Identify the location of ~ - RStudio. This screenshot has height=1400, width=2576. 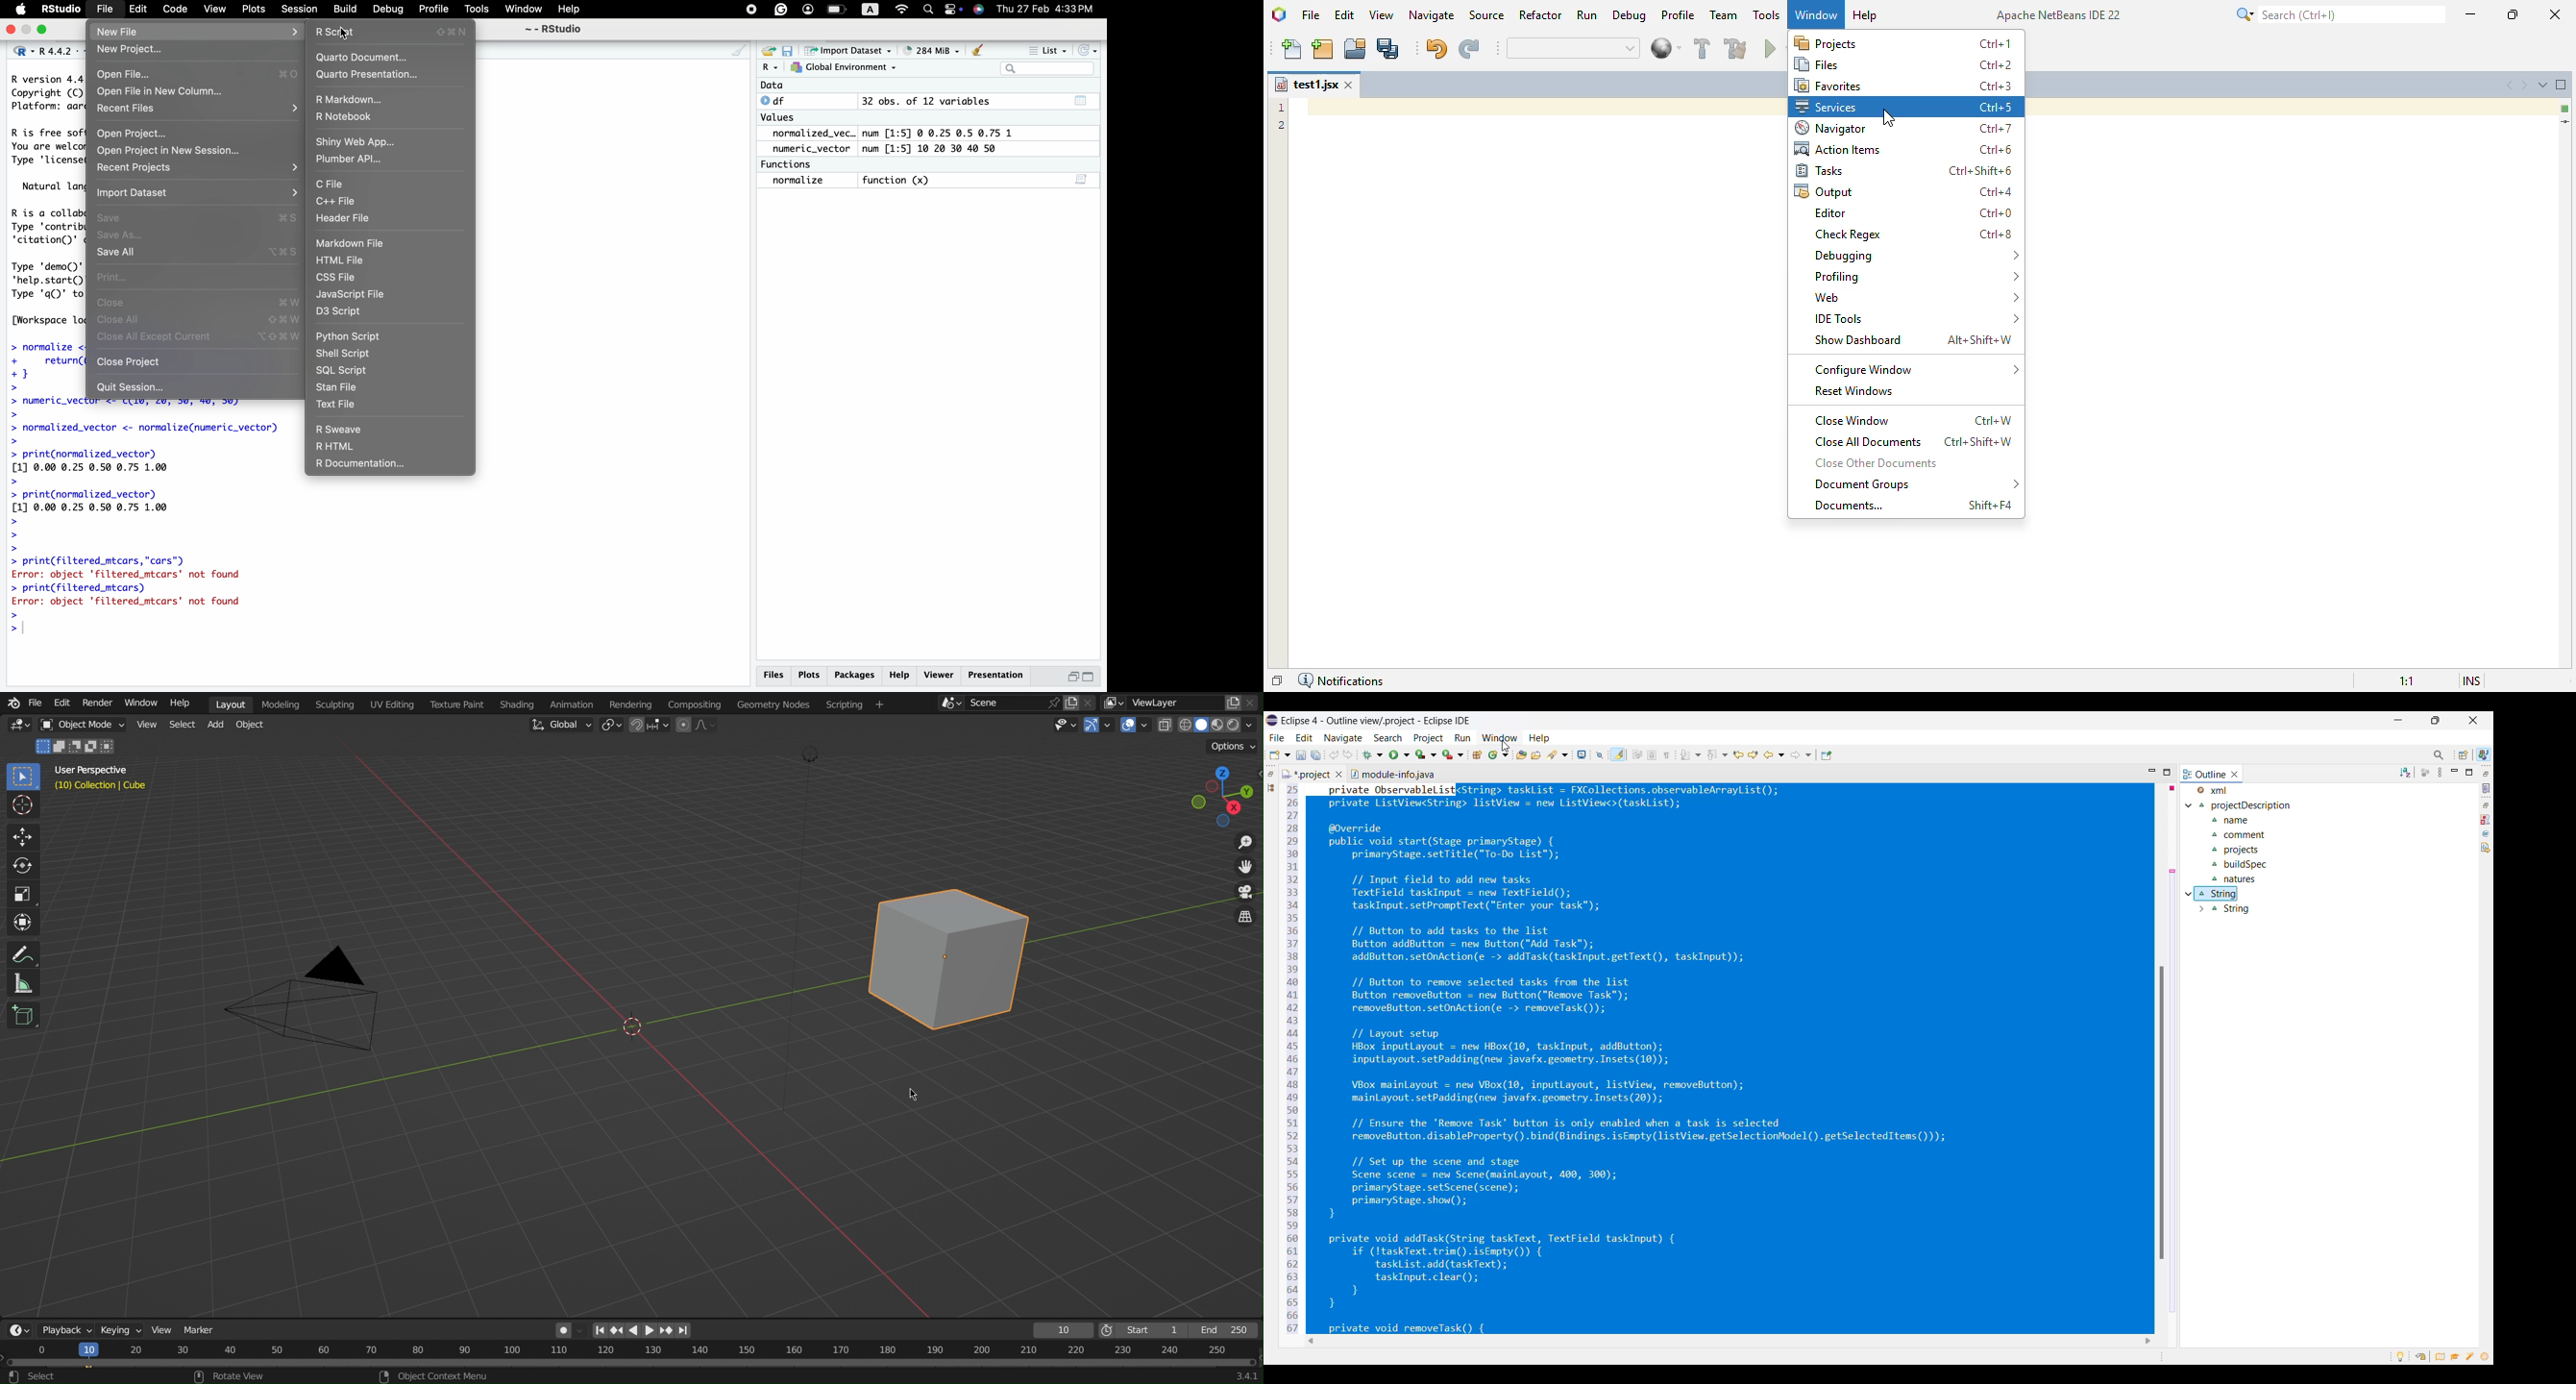
(558, 28).